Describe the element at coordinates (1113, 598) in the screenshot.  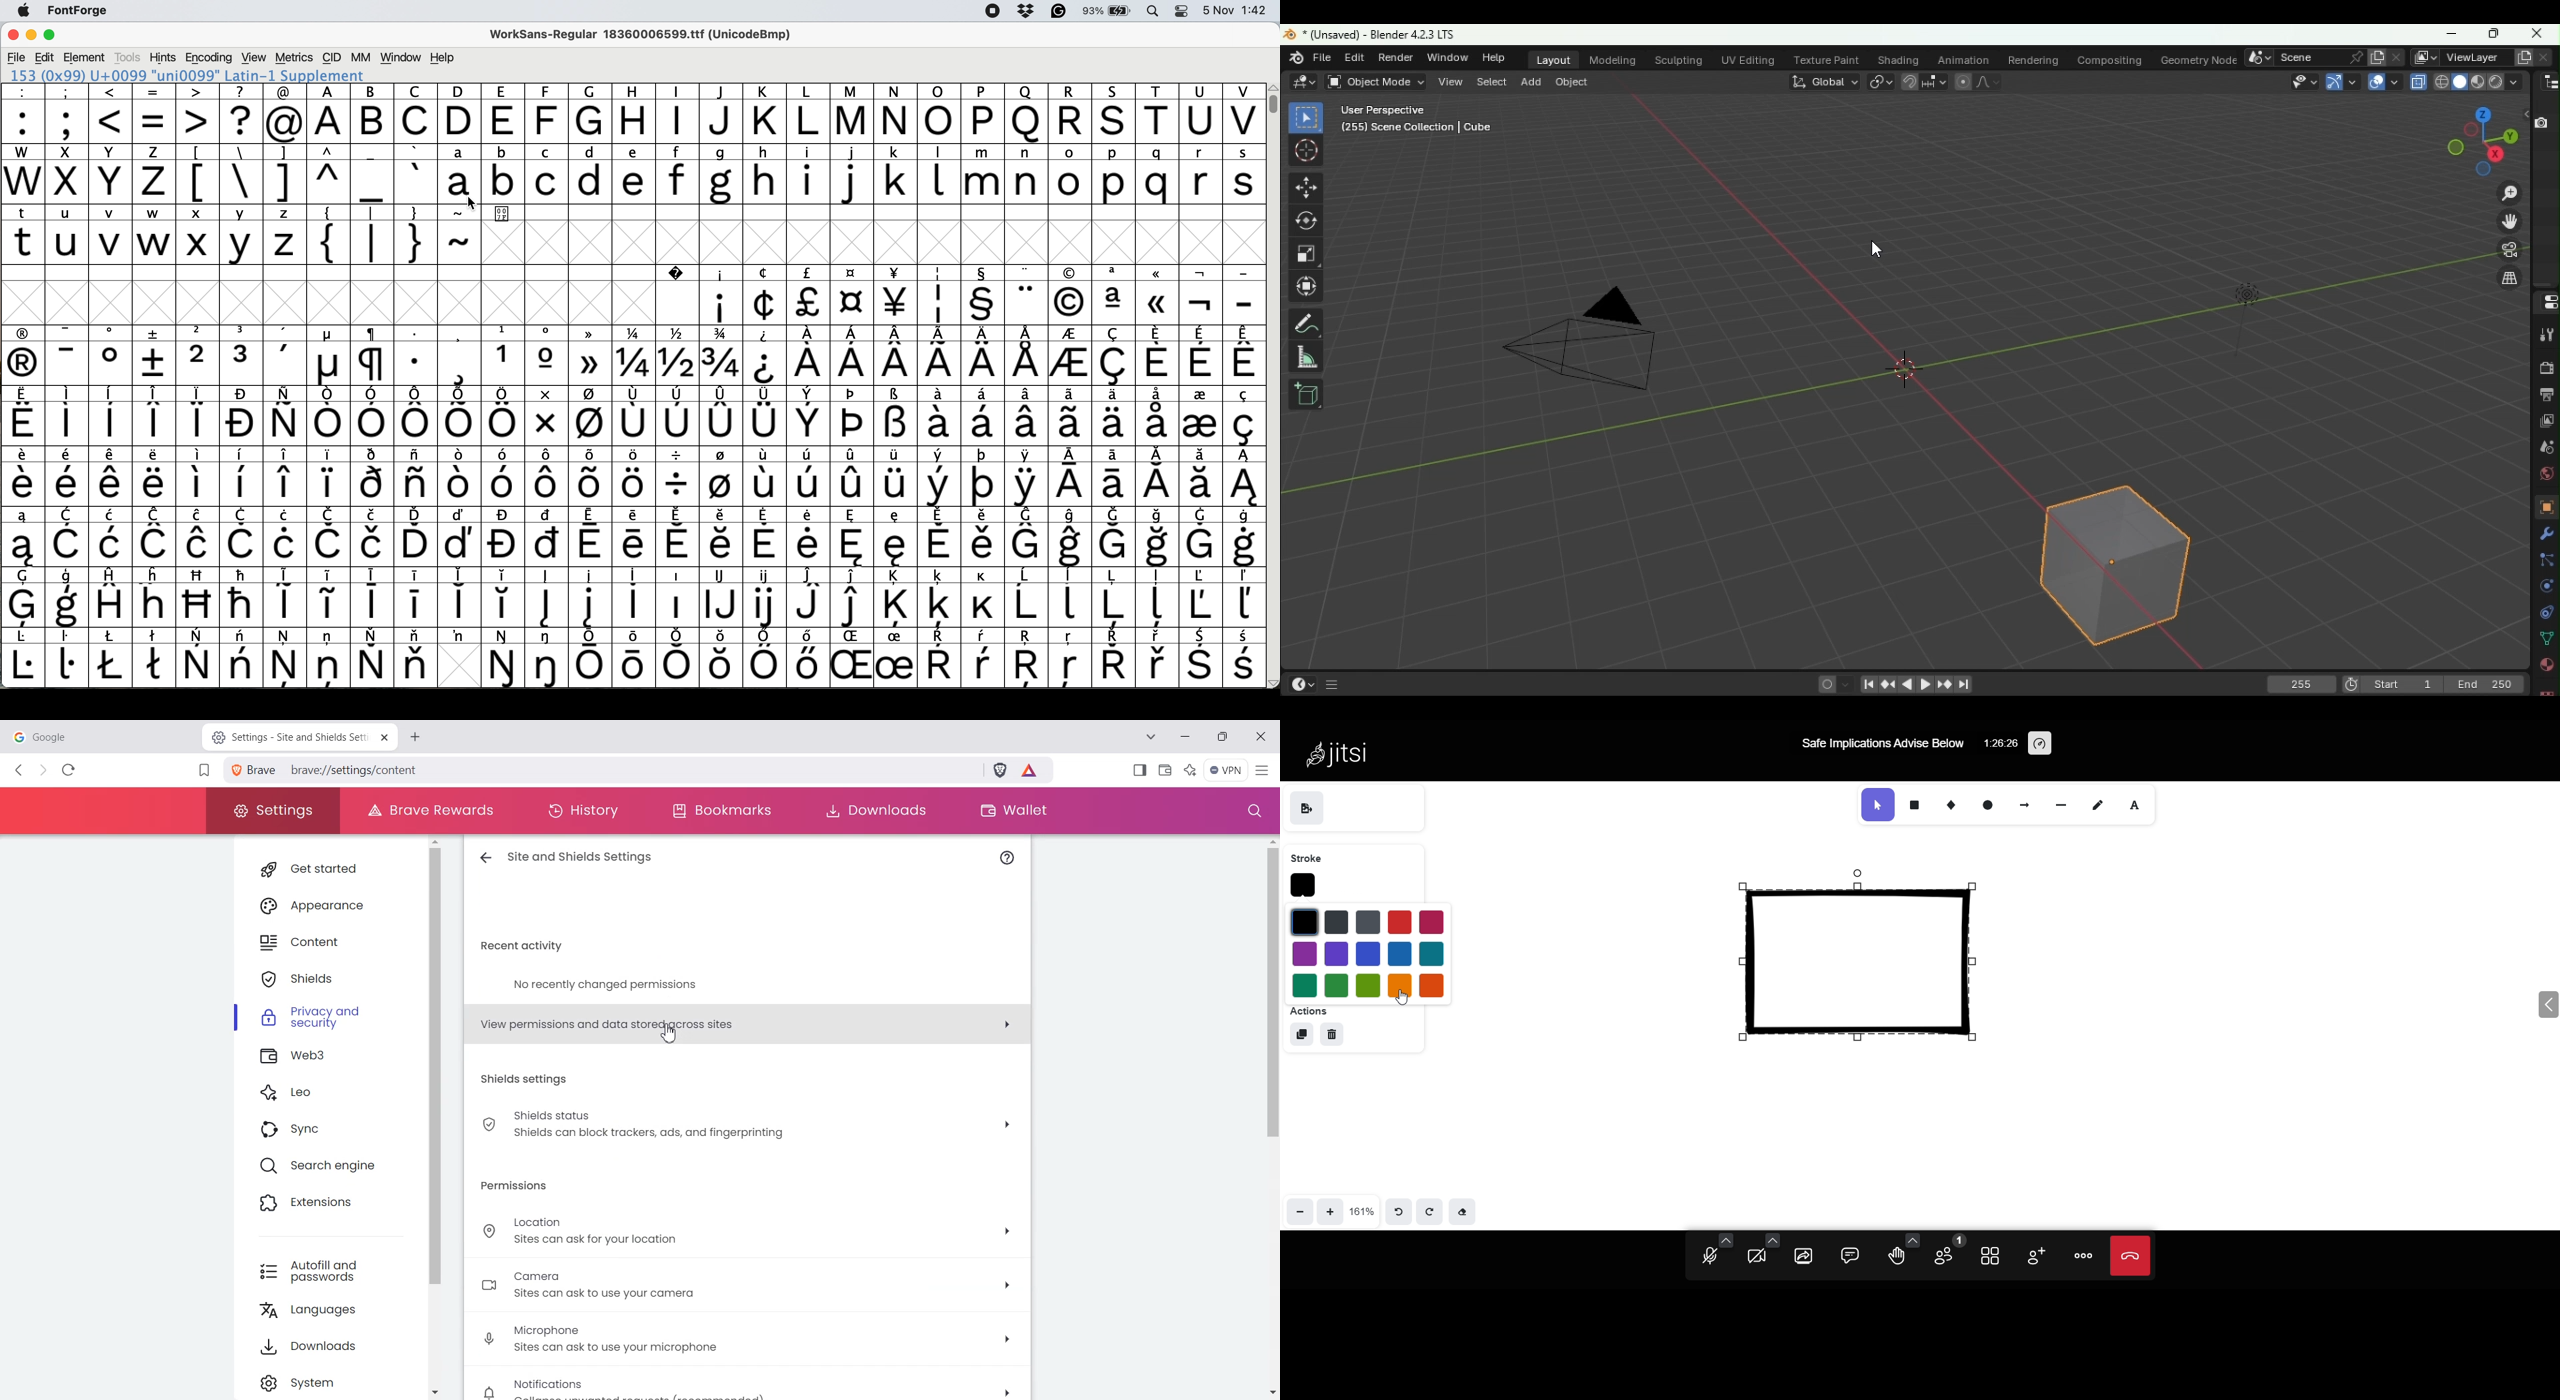
I see `symbol` at that location.